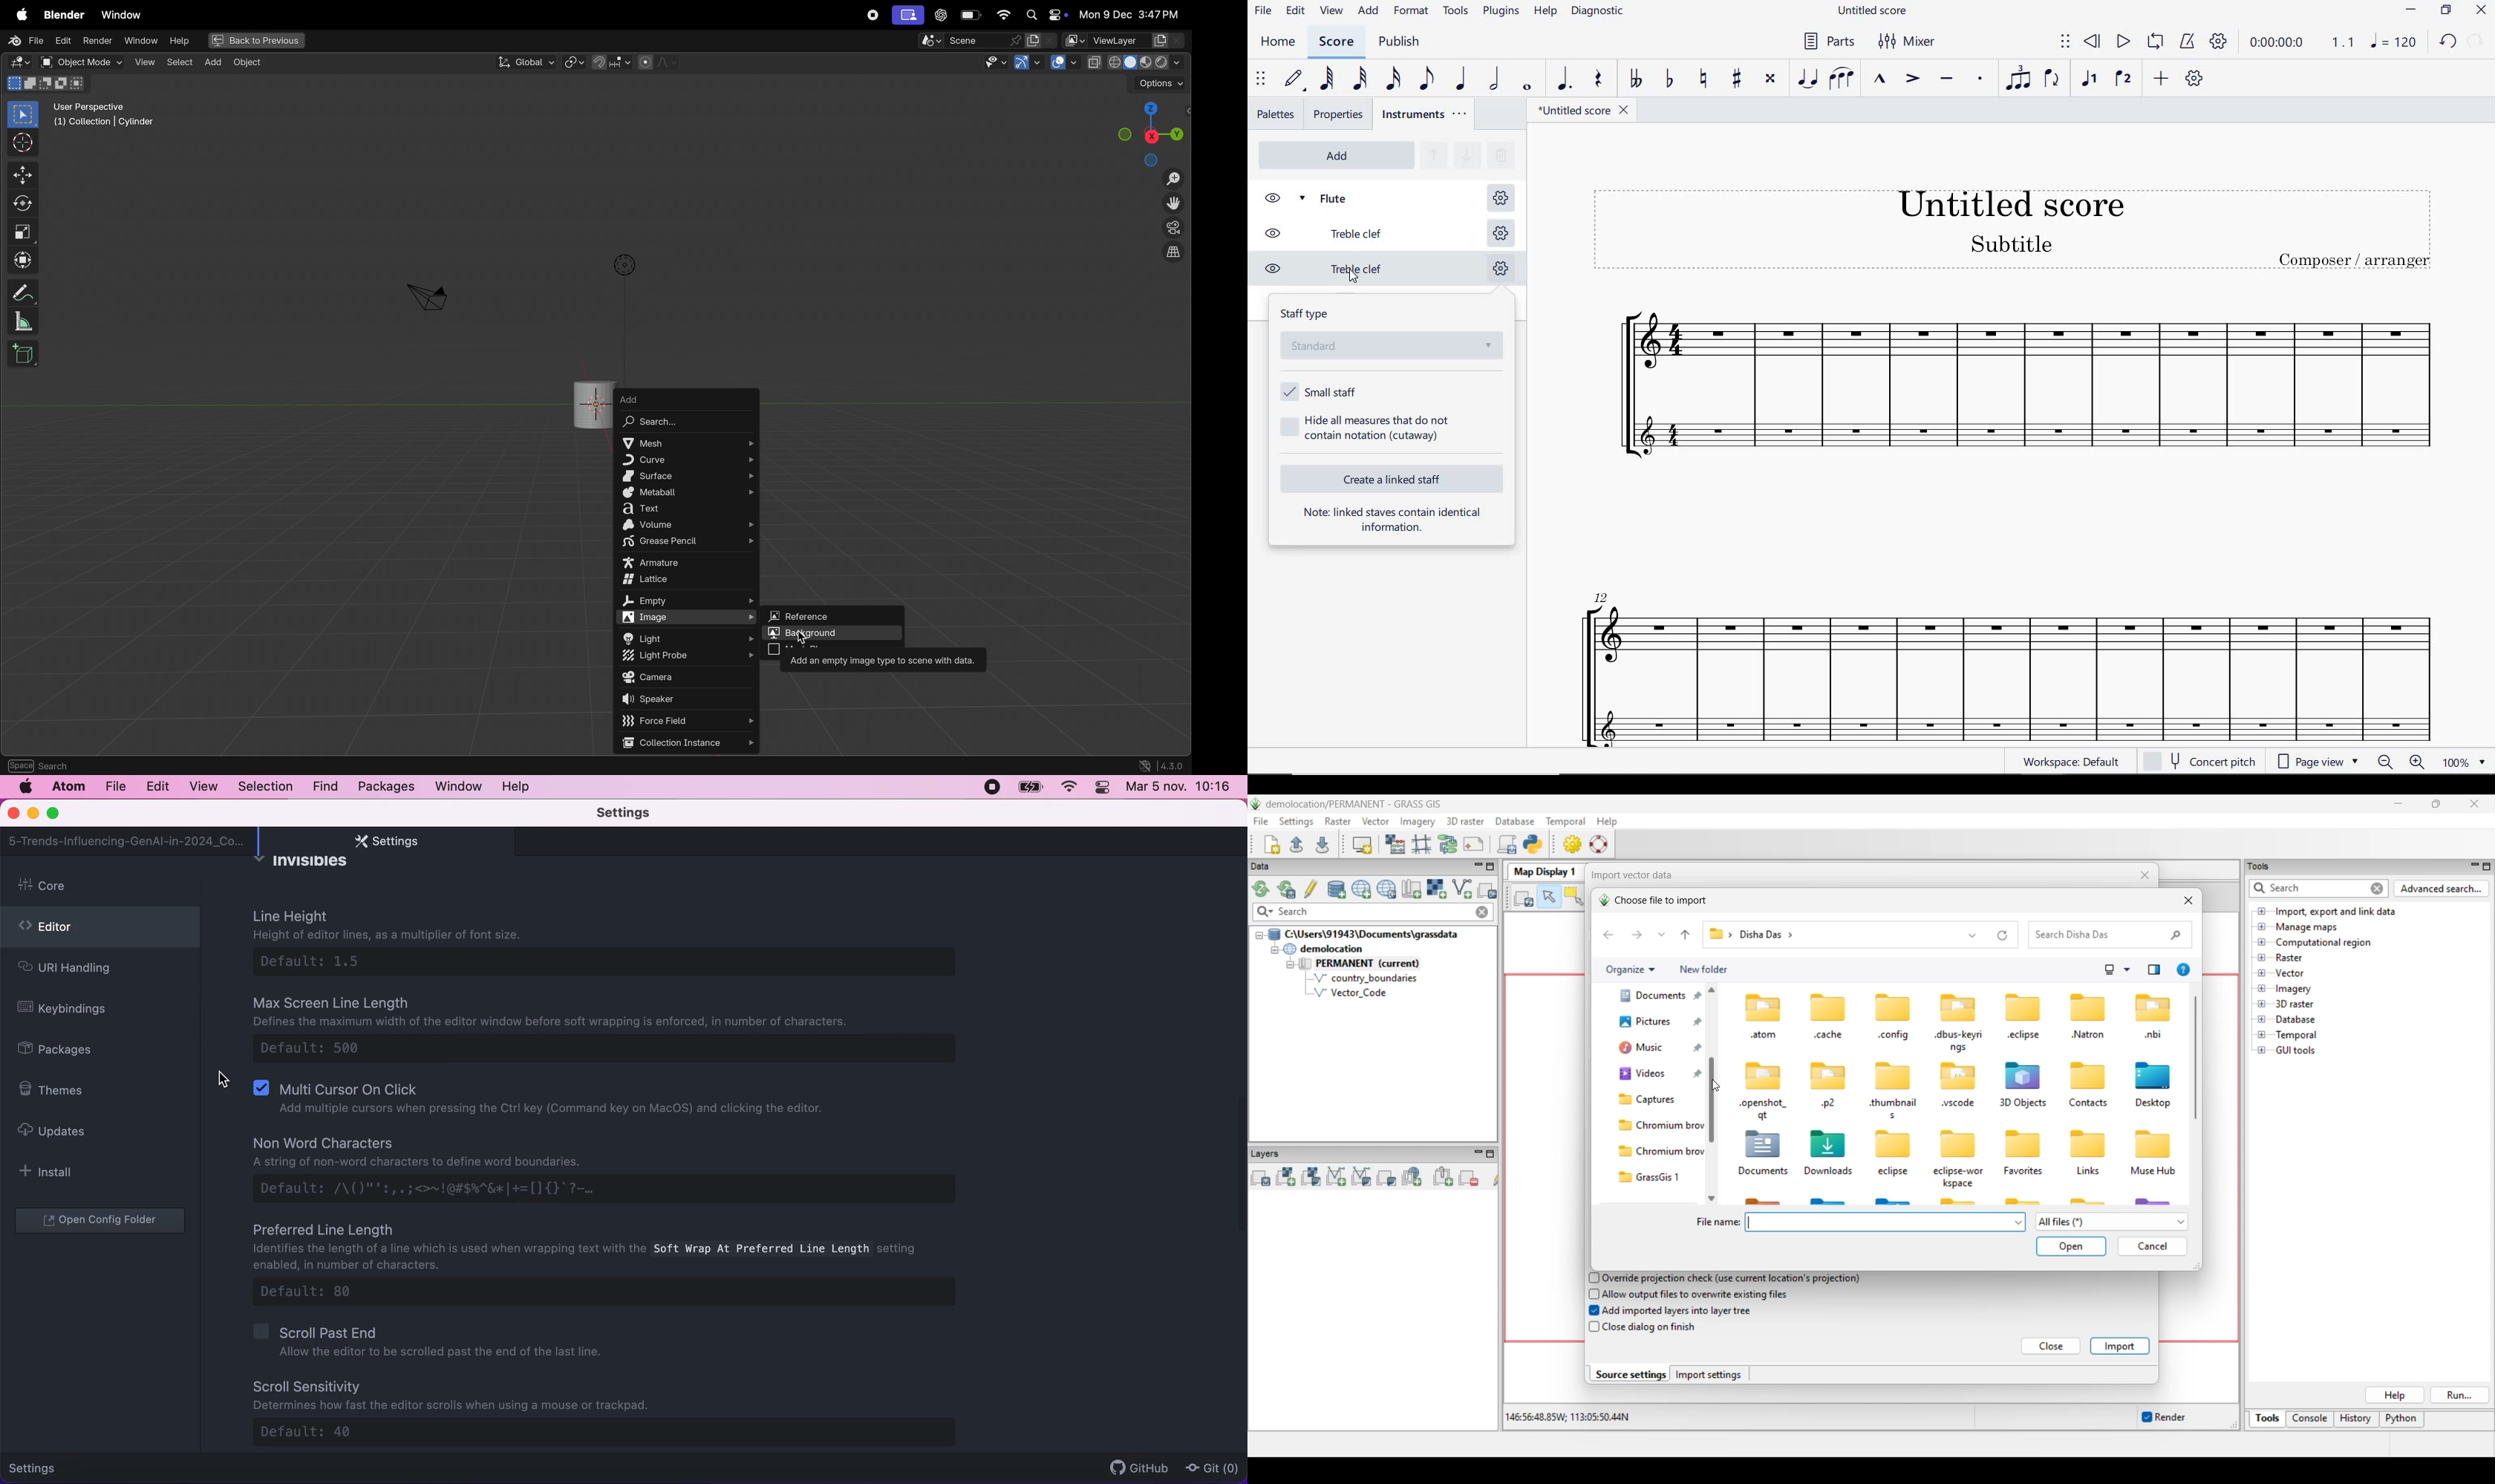  I want to click on date and time, so click(1129, 15).